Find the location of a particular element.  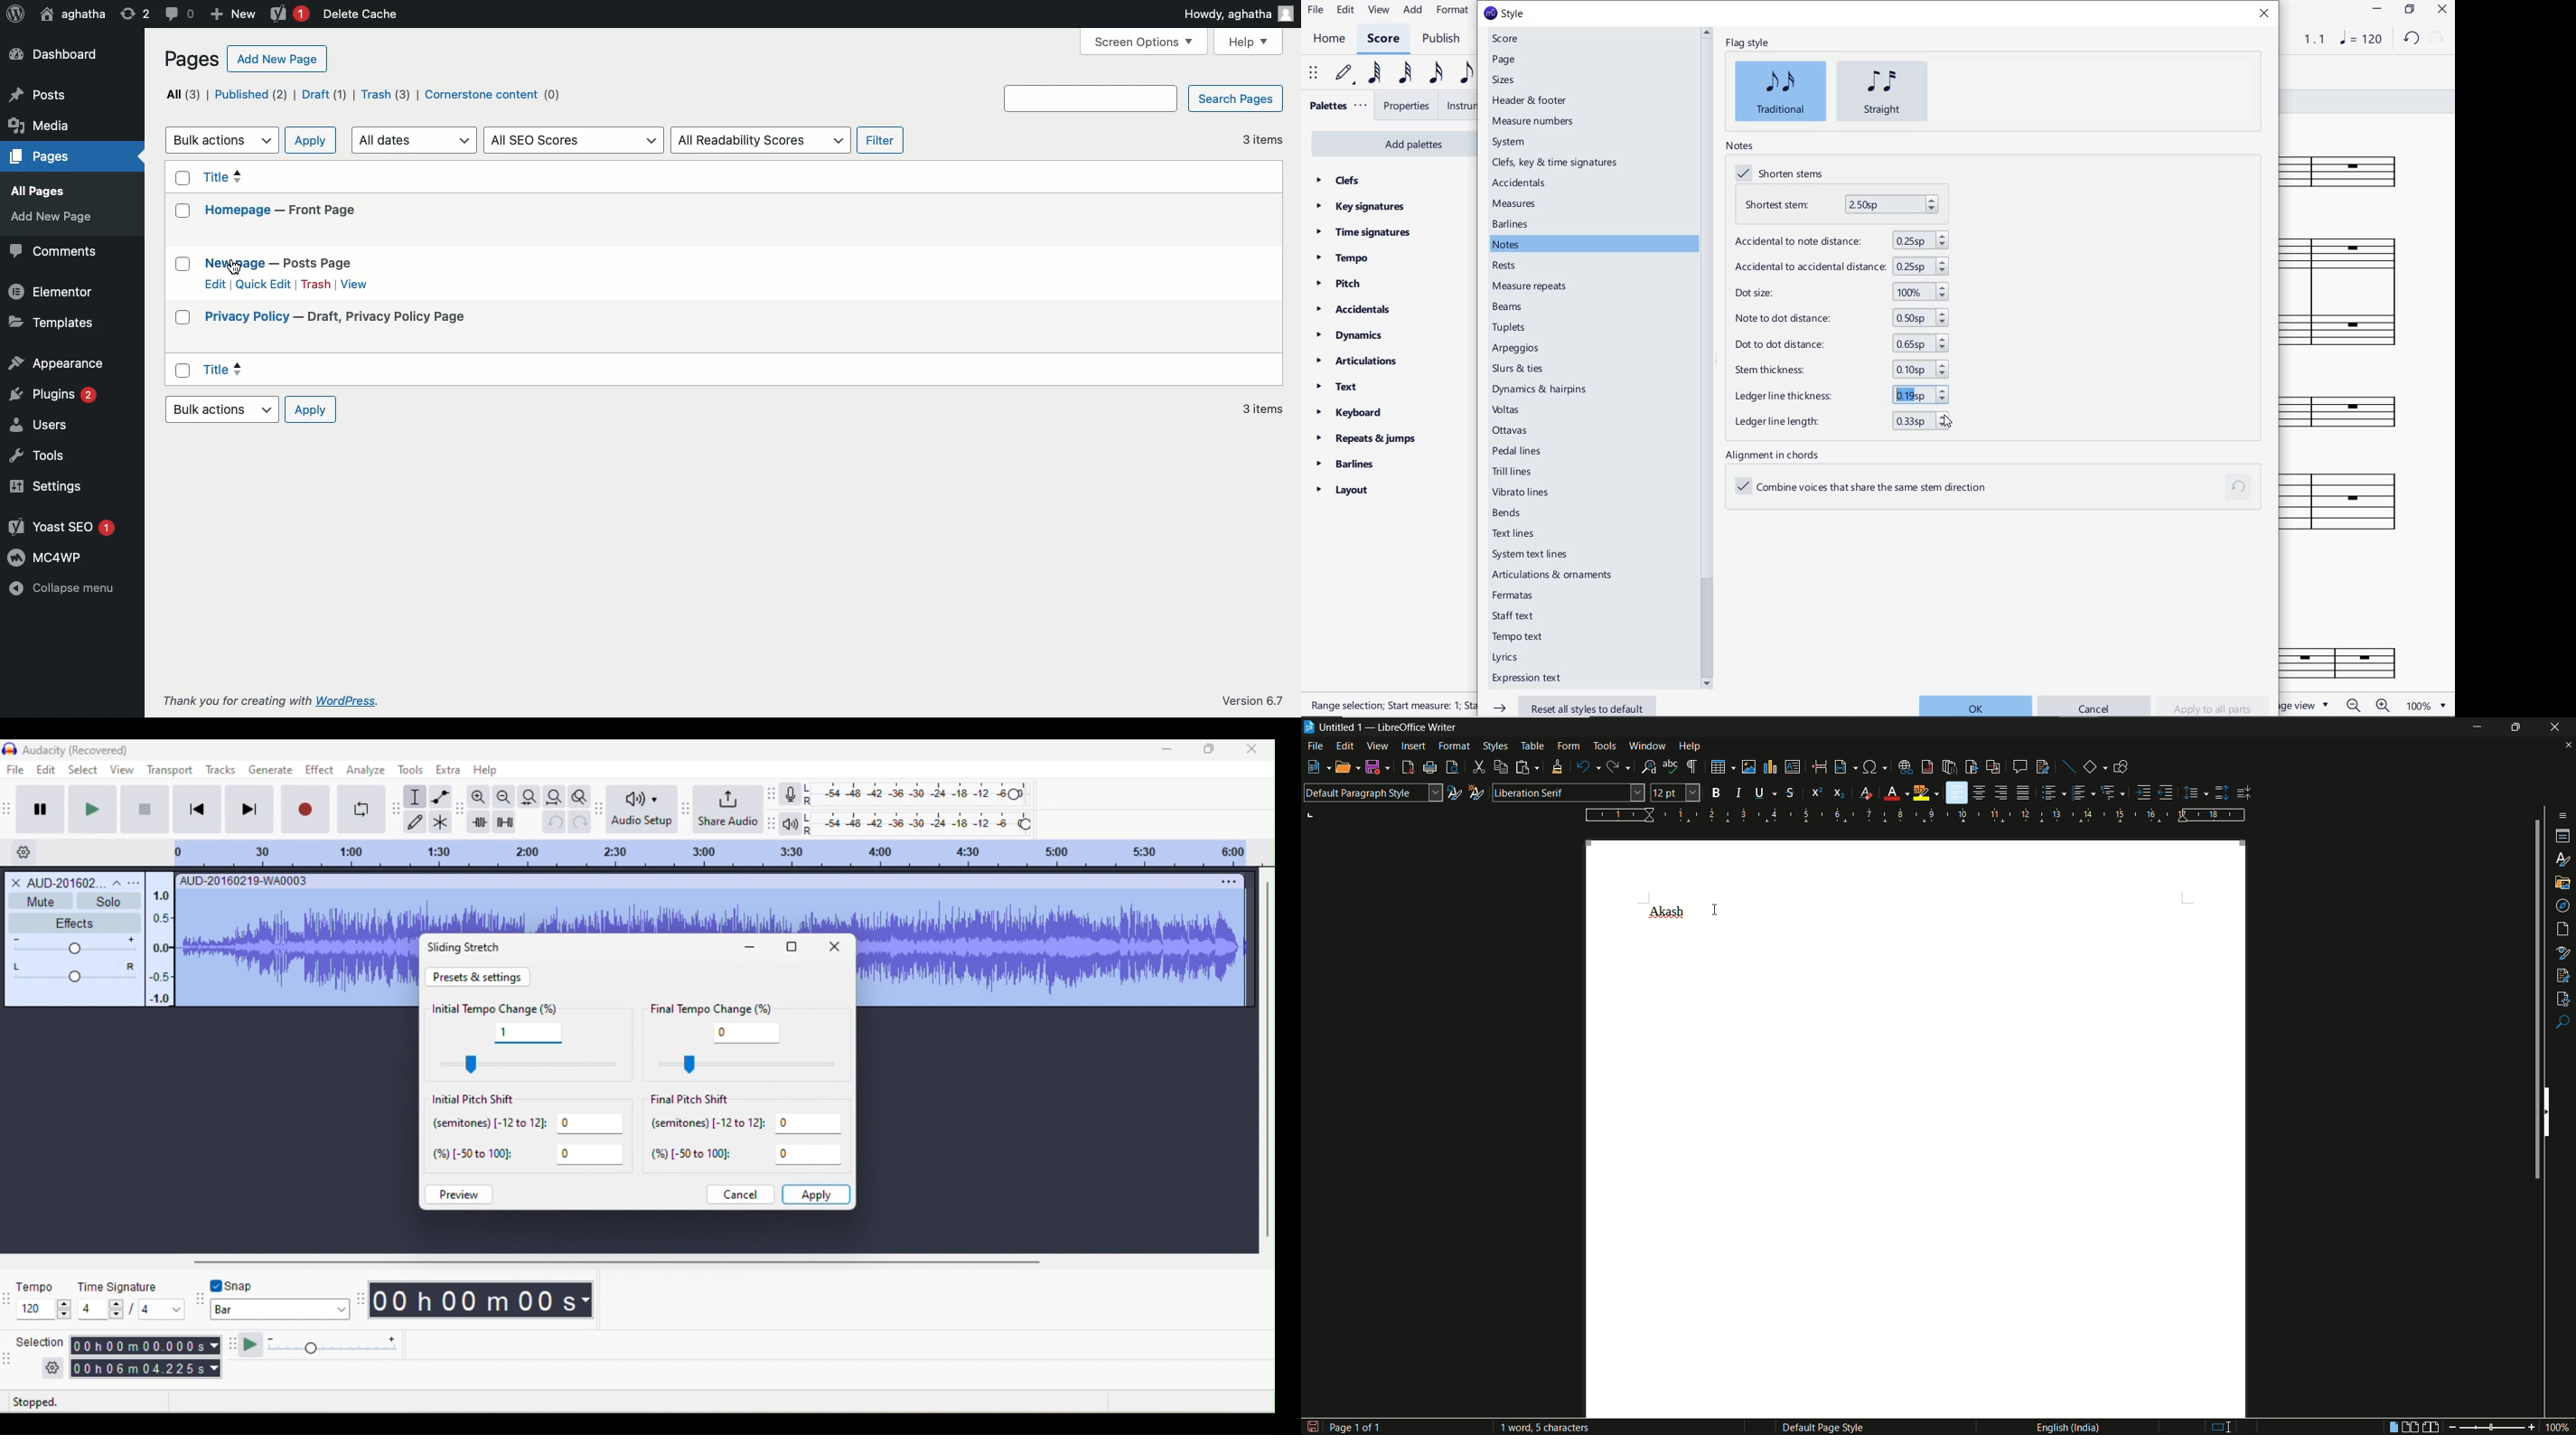

multiple page is located at coordinates (2411, 1427).